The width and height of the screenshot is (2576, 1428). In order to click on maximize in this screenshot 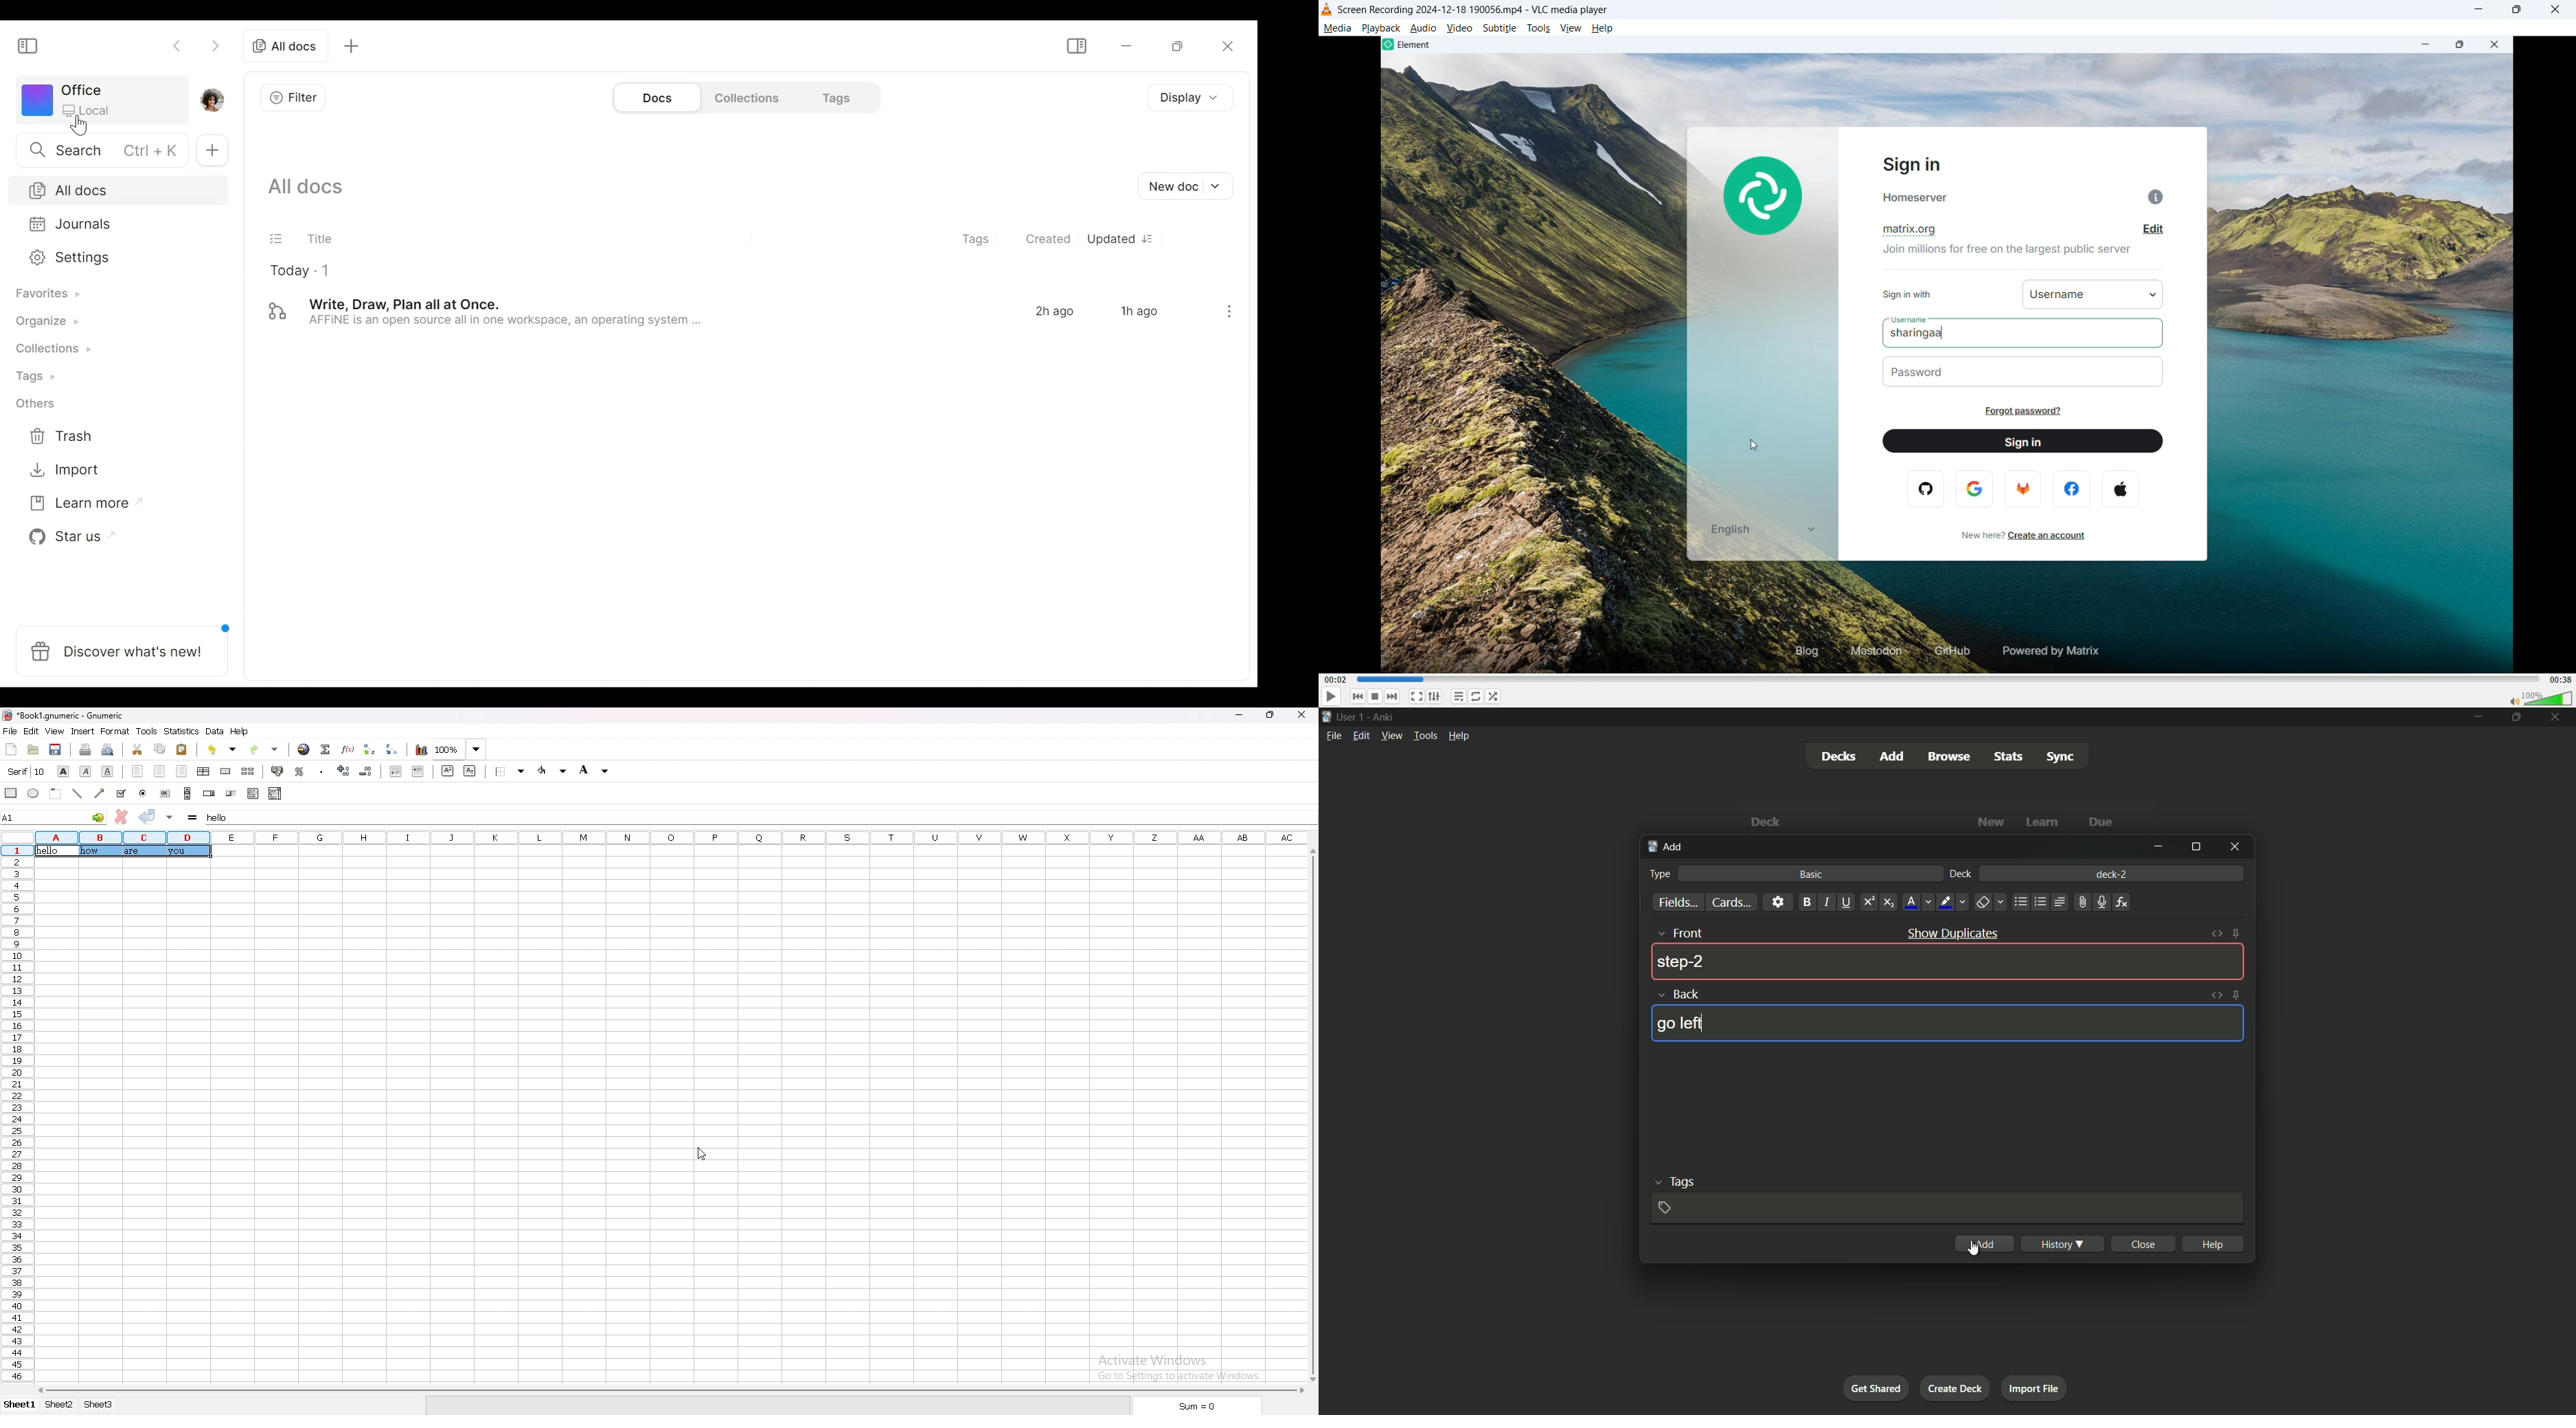, I will do `click(2515, 717)`.